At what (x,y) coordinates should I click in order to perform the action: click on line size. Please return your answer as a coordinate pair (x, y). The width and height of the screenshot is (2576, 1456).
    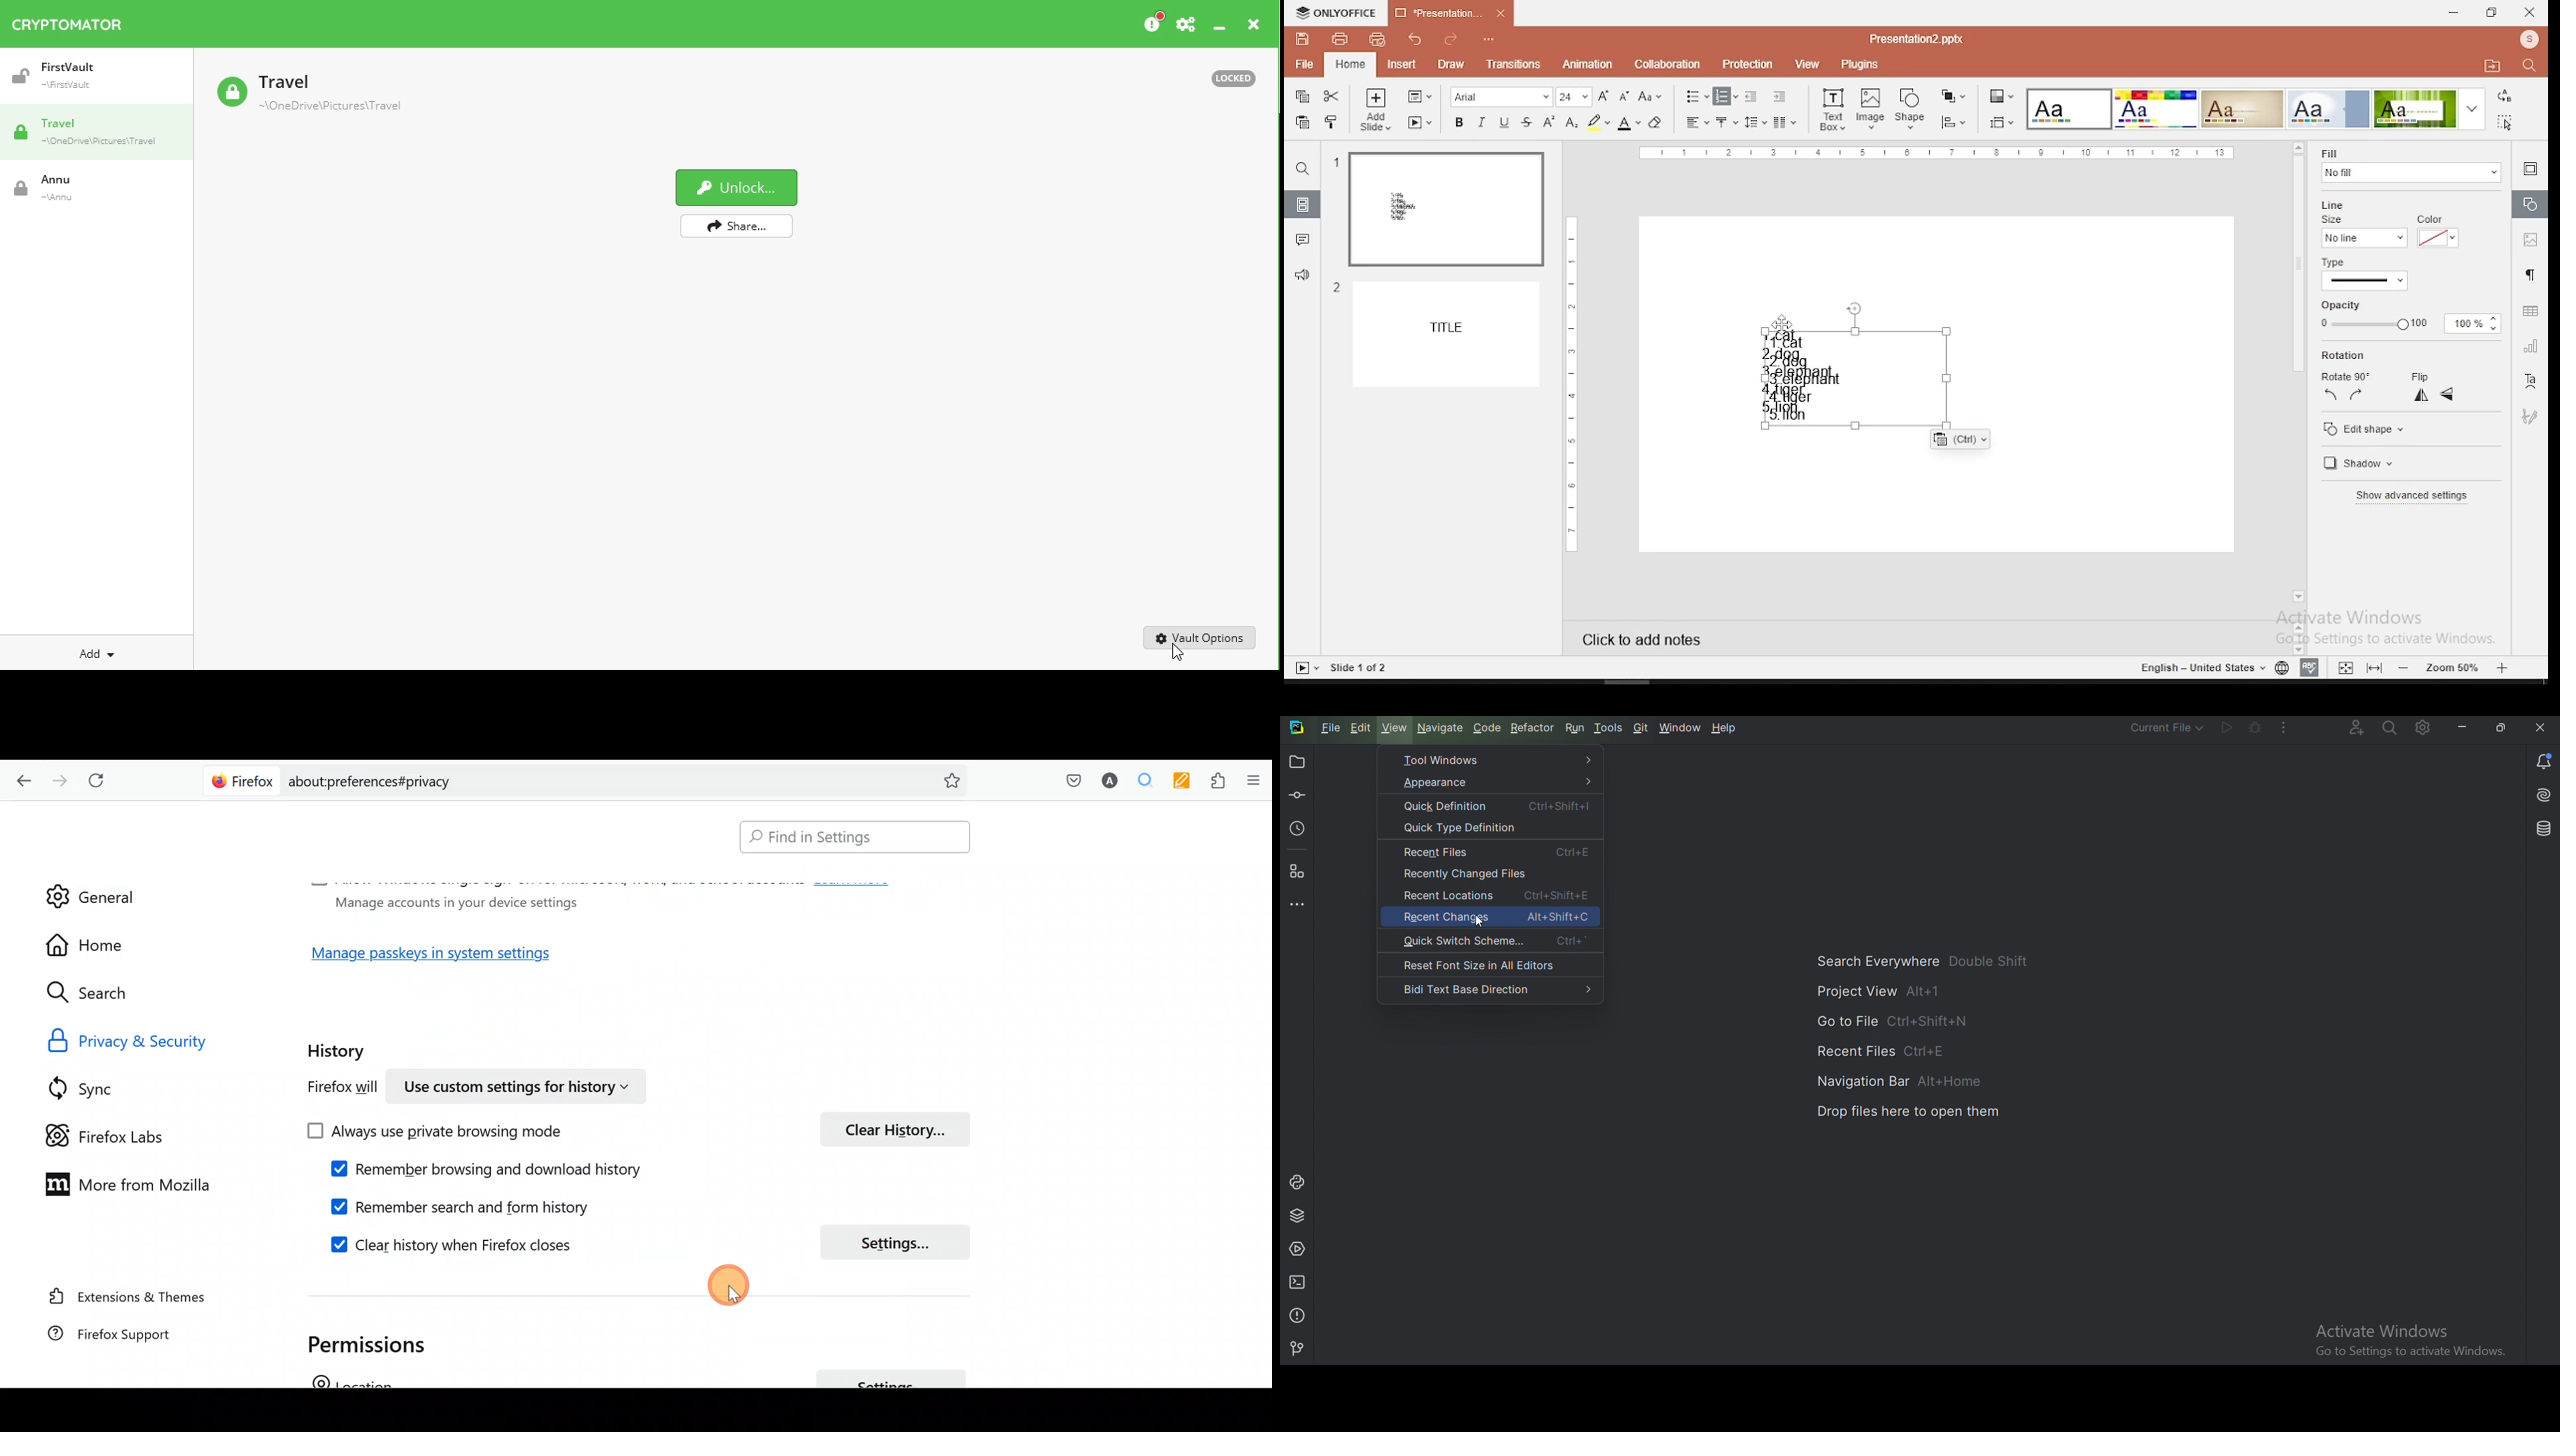
    Looking at the image, I should click on (2363, 238).